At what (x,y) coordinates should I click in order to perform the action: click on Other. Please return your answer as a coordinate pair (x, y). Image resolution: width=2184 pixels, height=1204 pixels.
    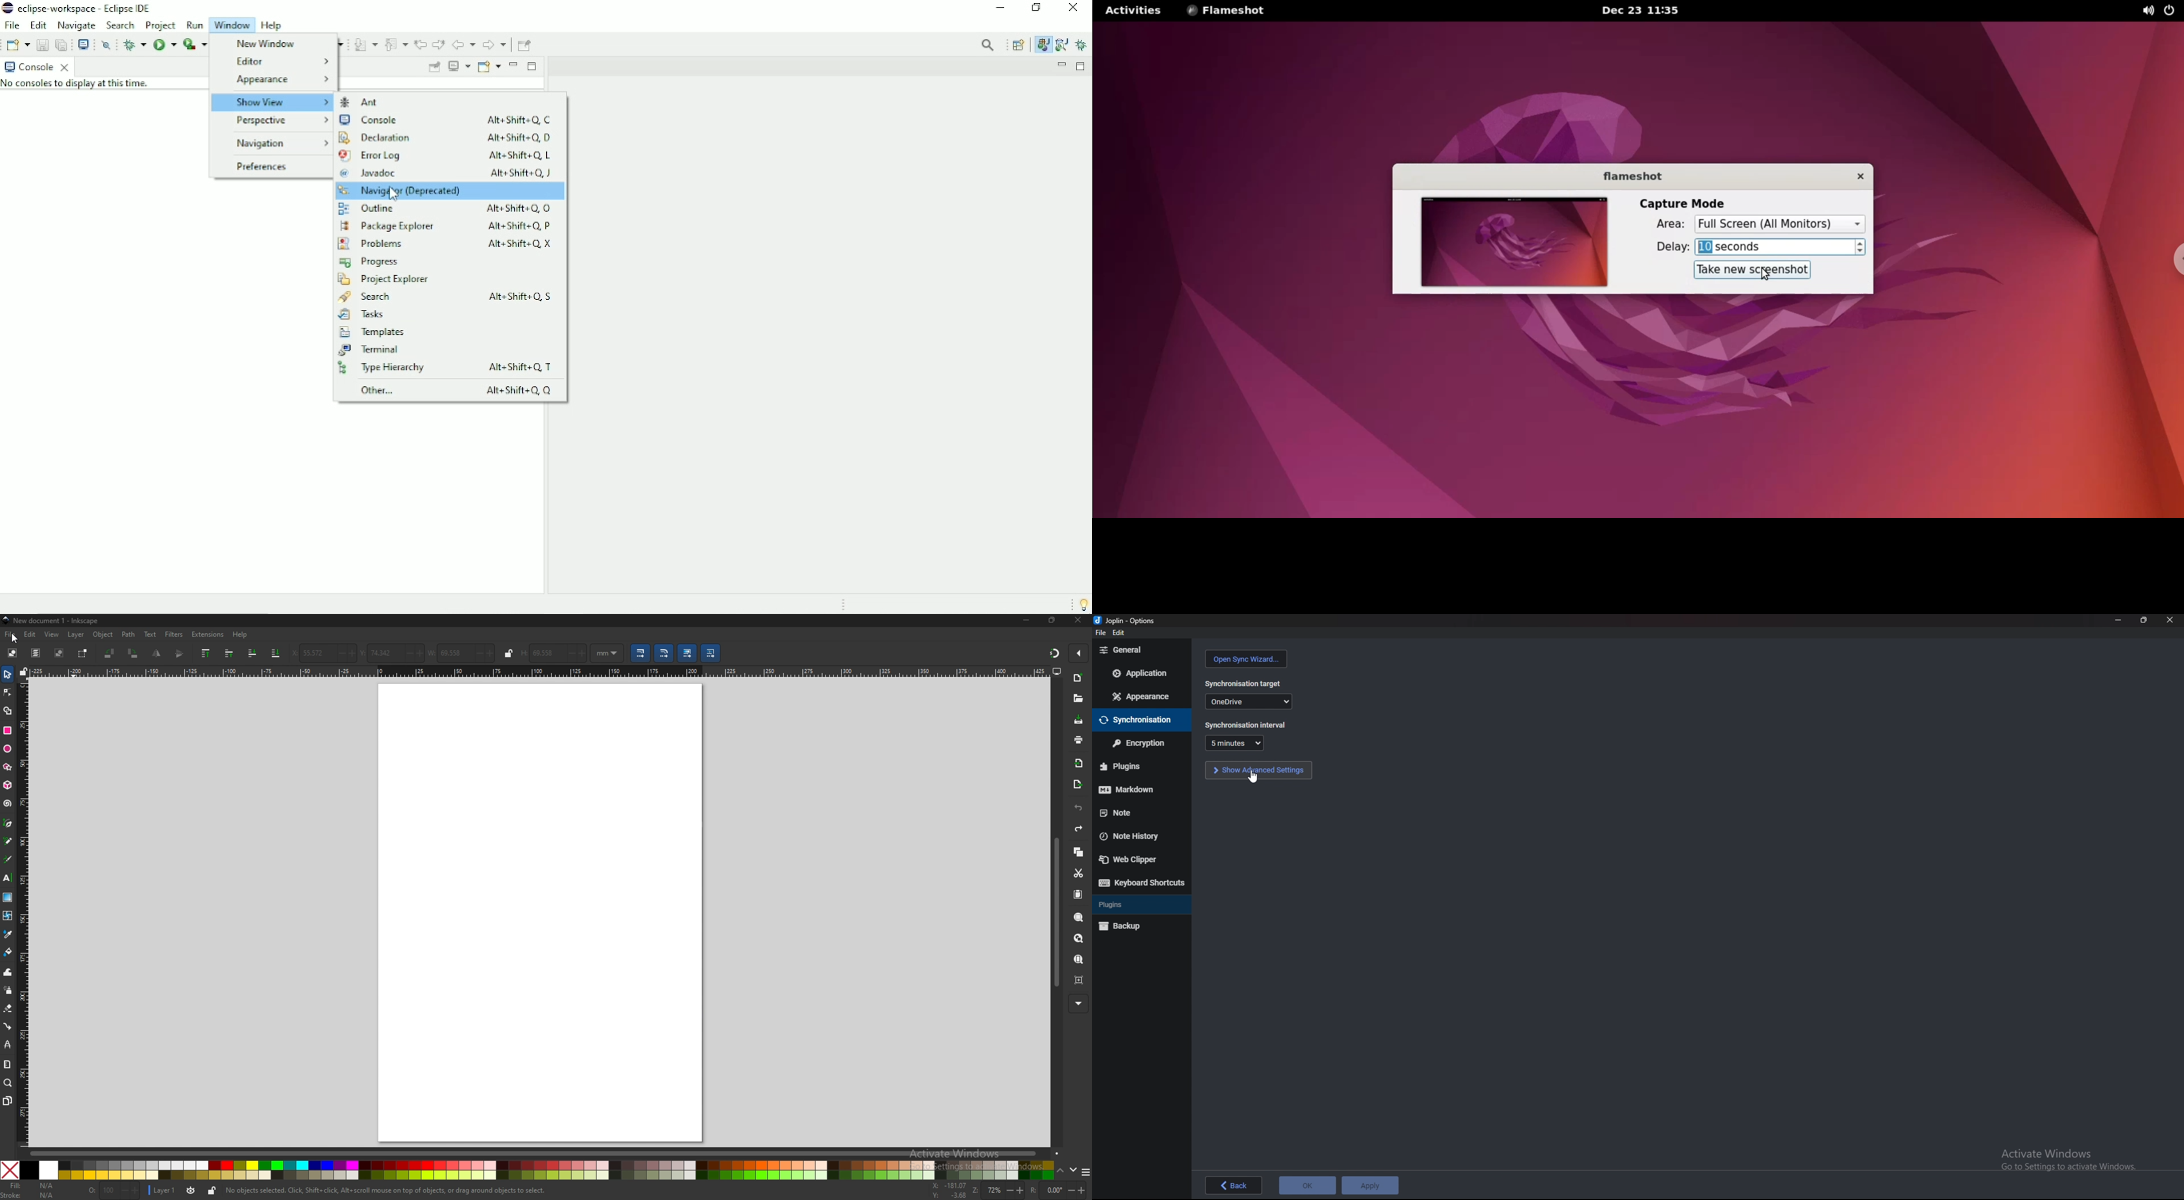
    Looking at the image, I should click on (452, 390).